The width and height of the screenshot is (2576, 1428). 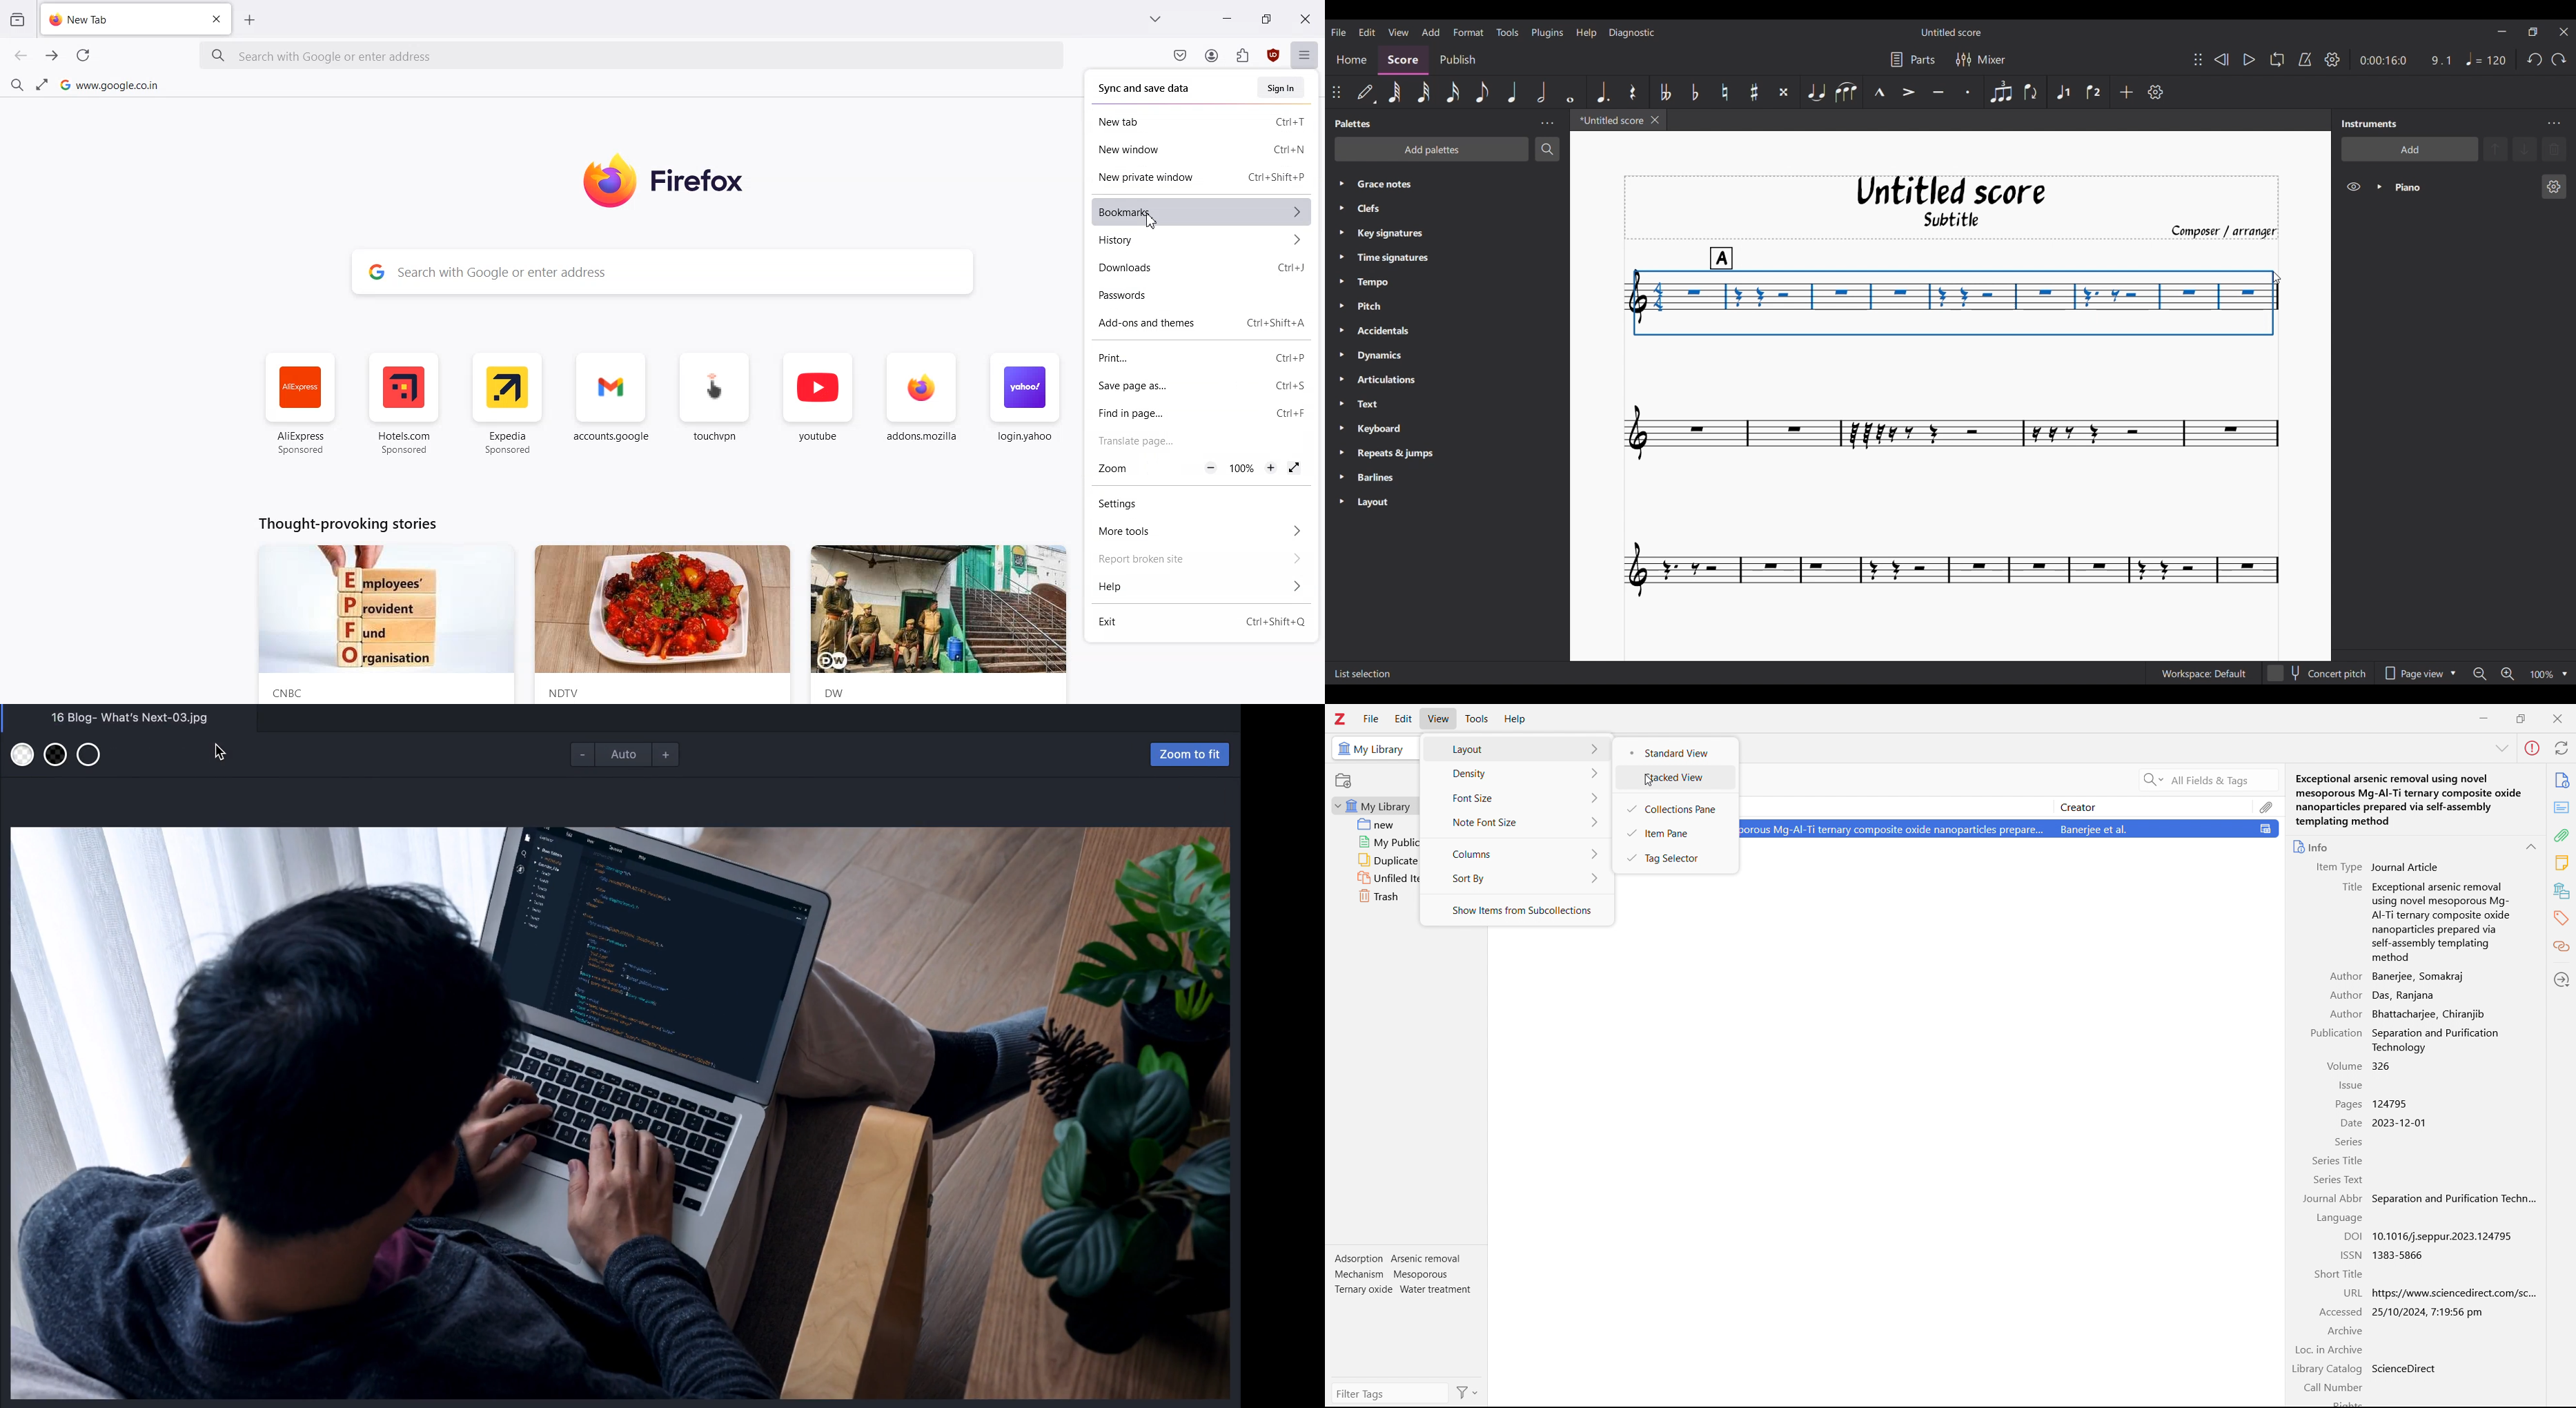 I want to click on Zoom in, so click(x=2507, y=674).